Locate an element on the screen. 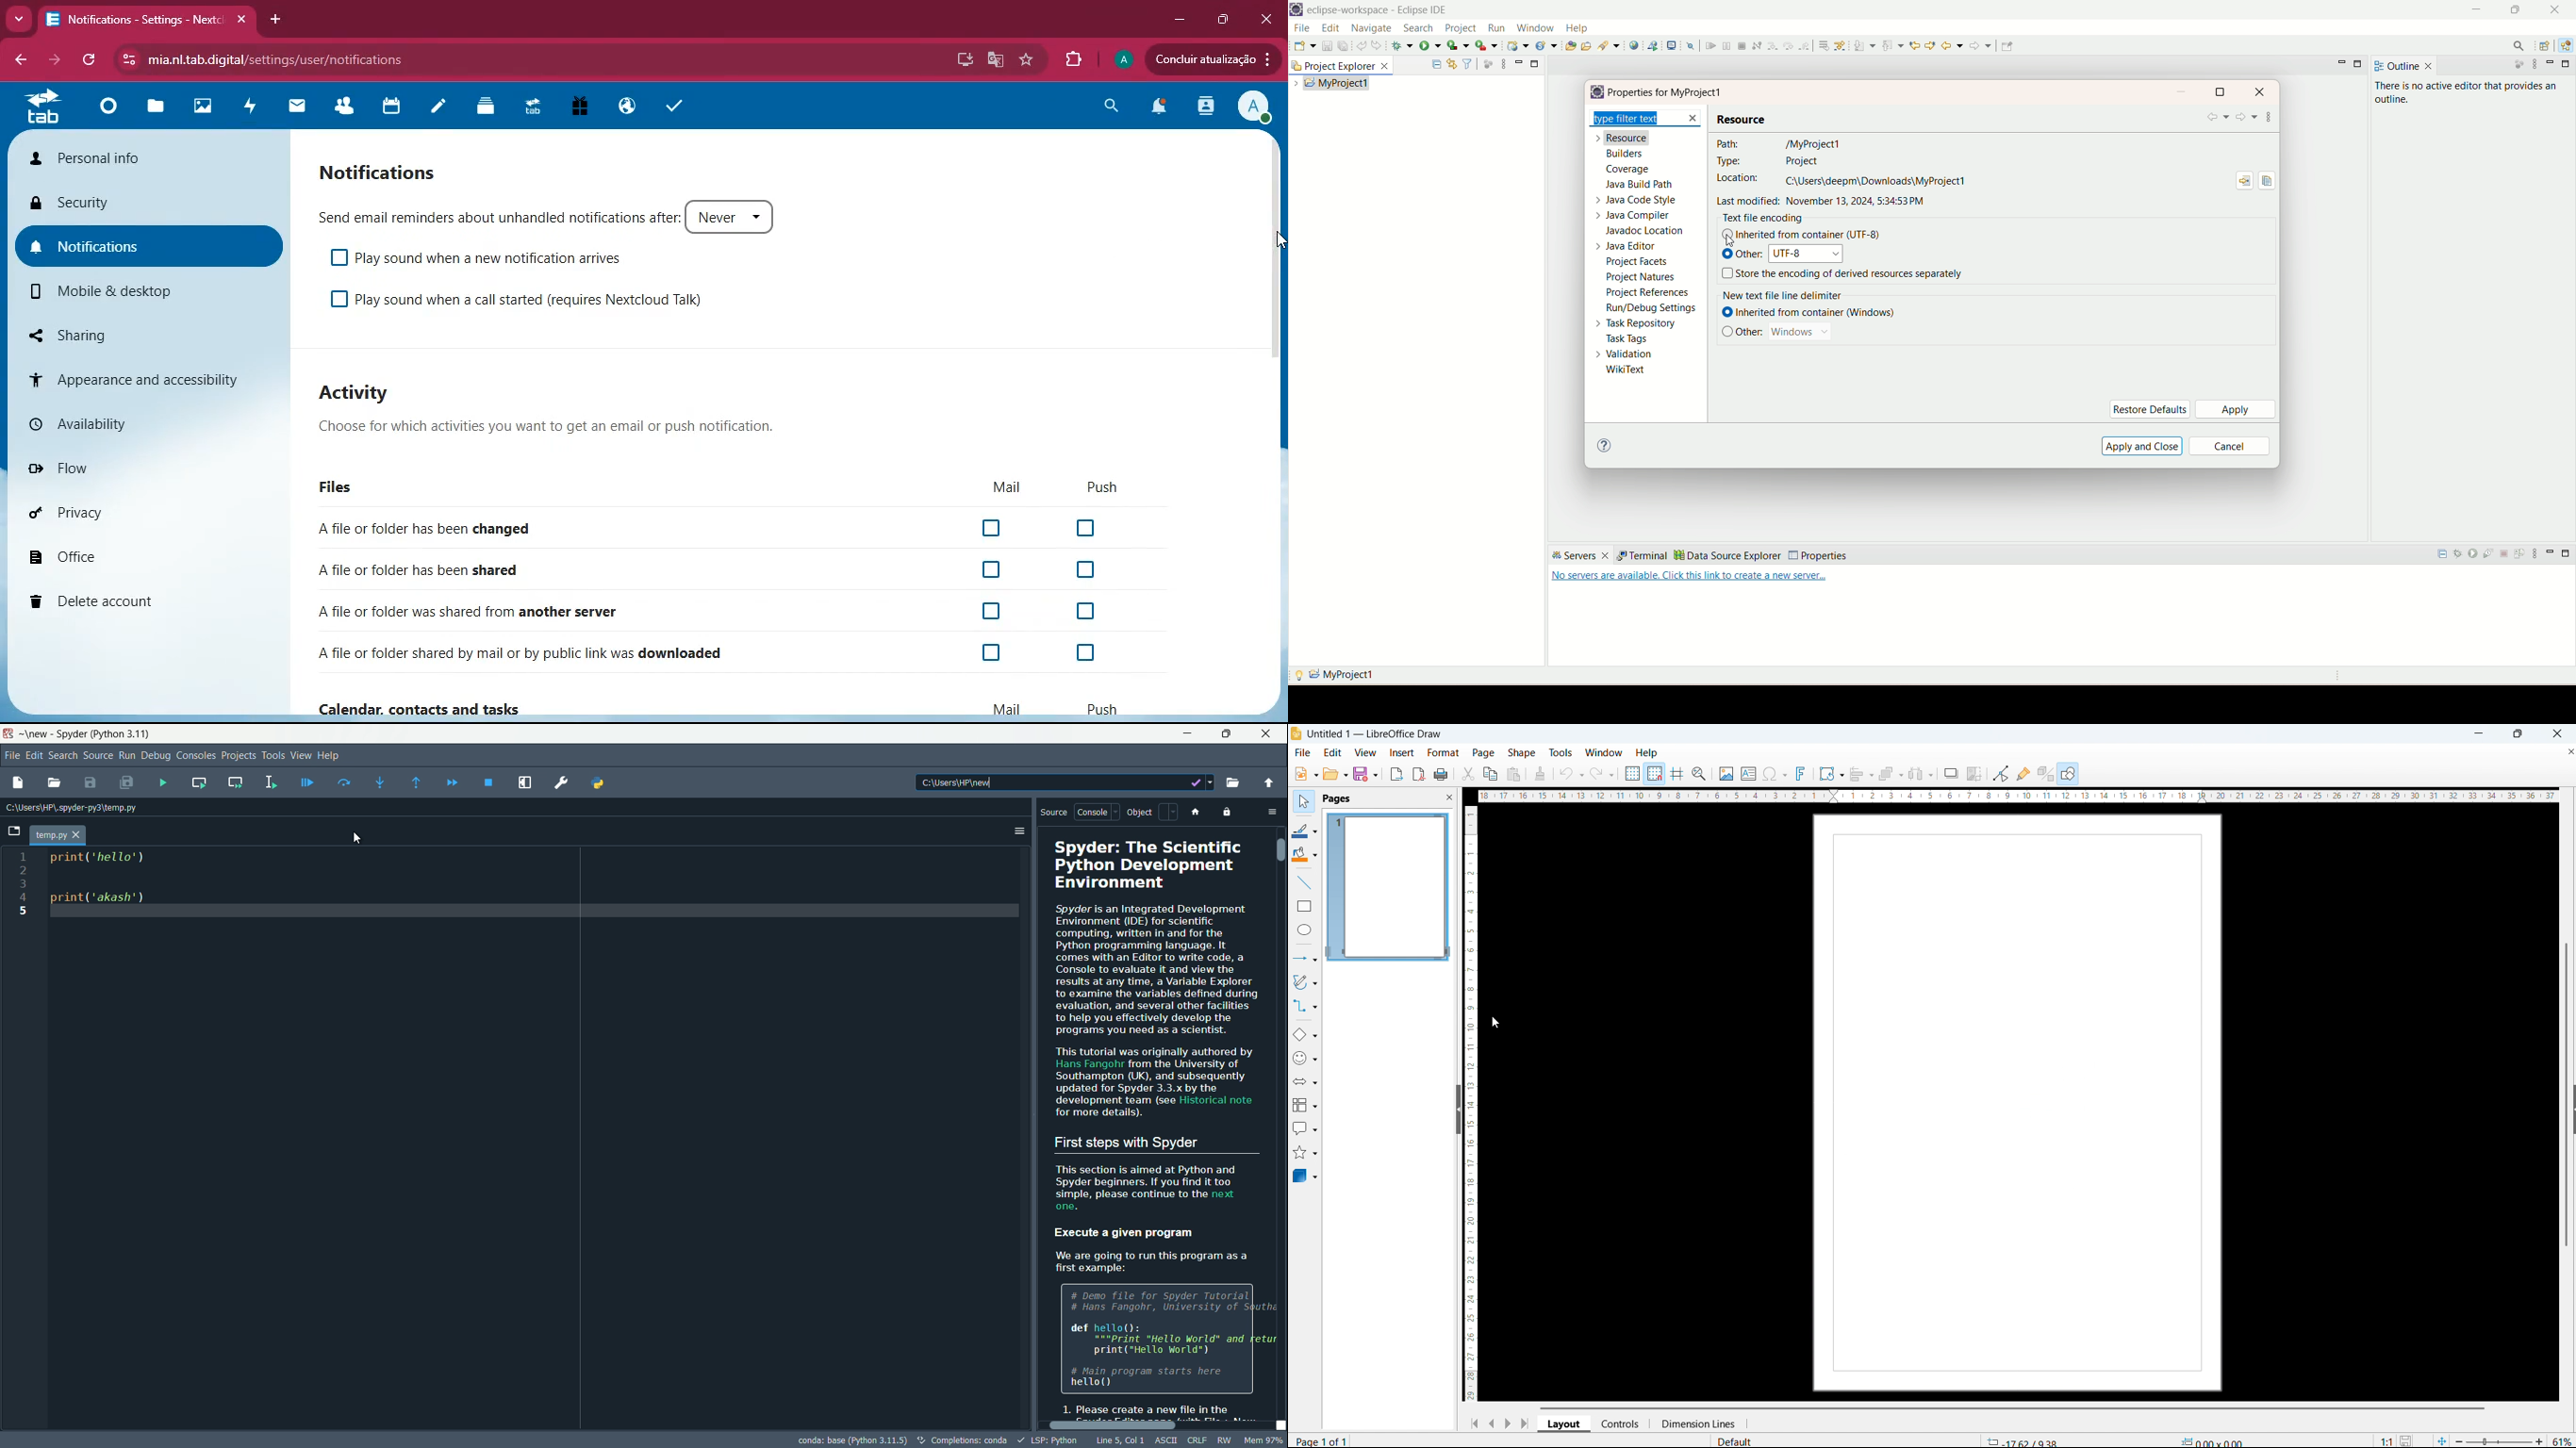 The width and height of the screenshot is (2576, 1456). security is located at coordinates (140, 201).